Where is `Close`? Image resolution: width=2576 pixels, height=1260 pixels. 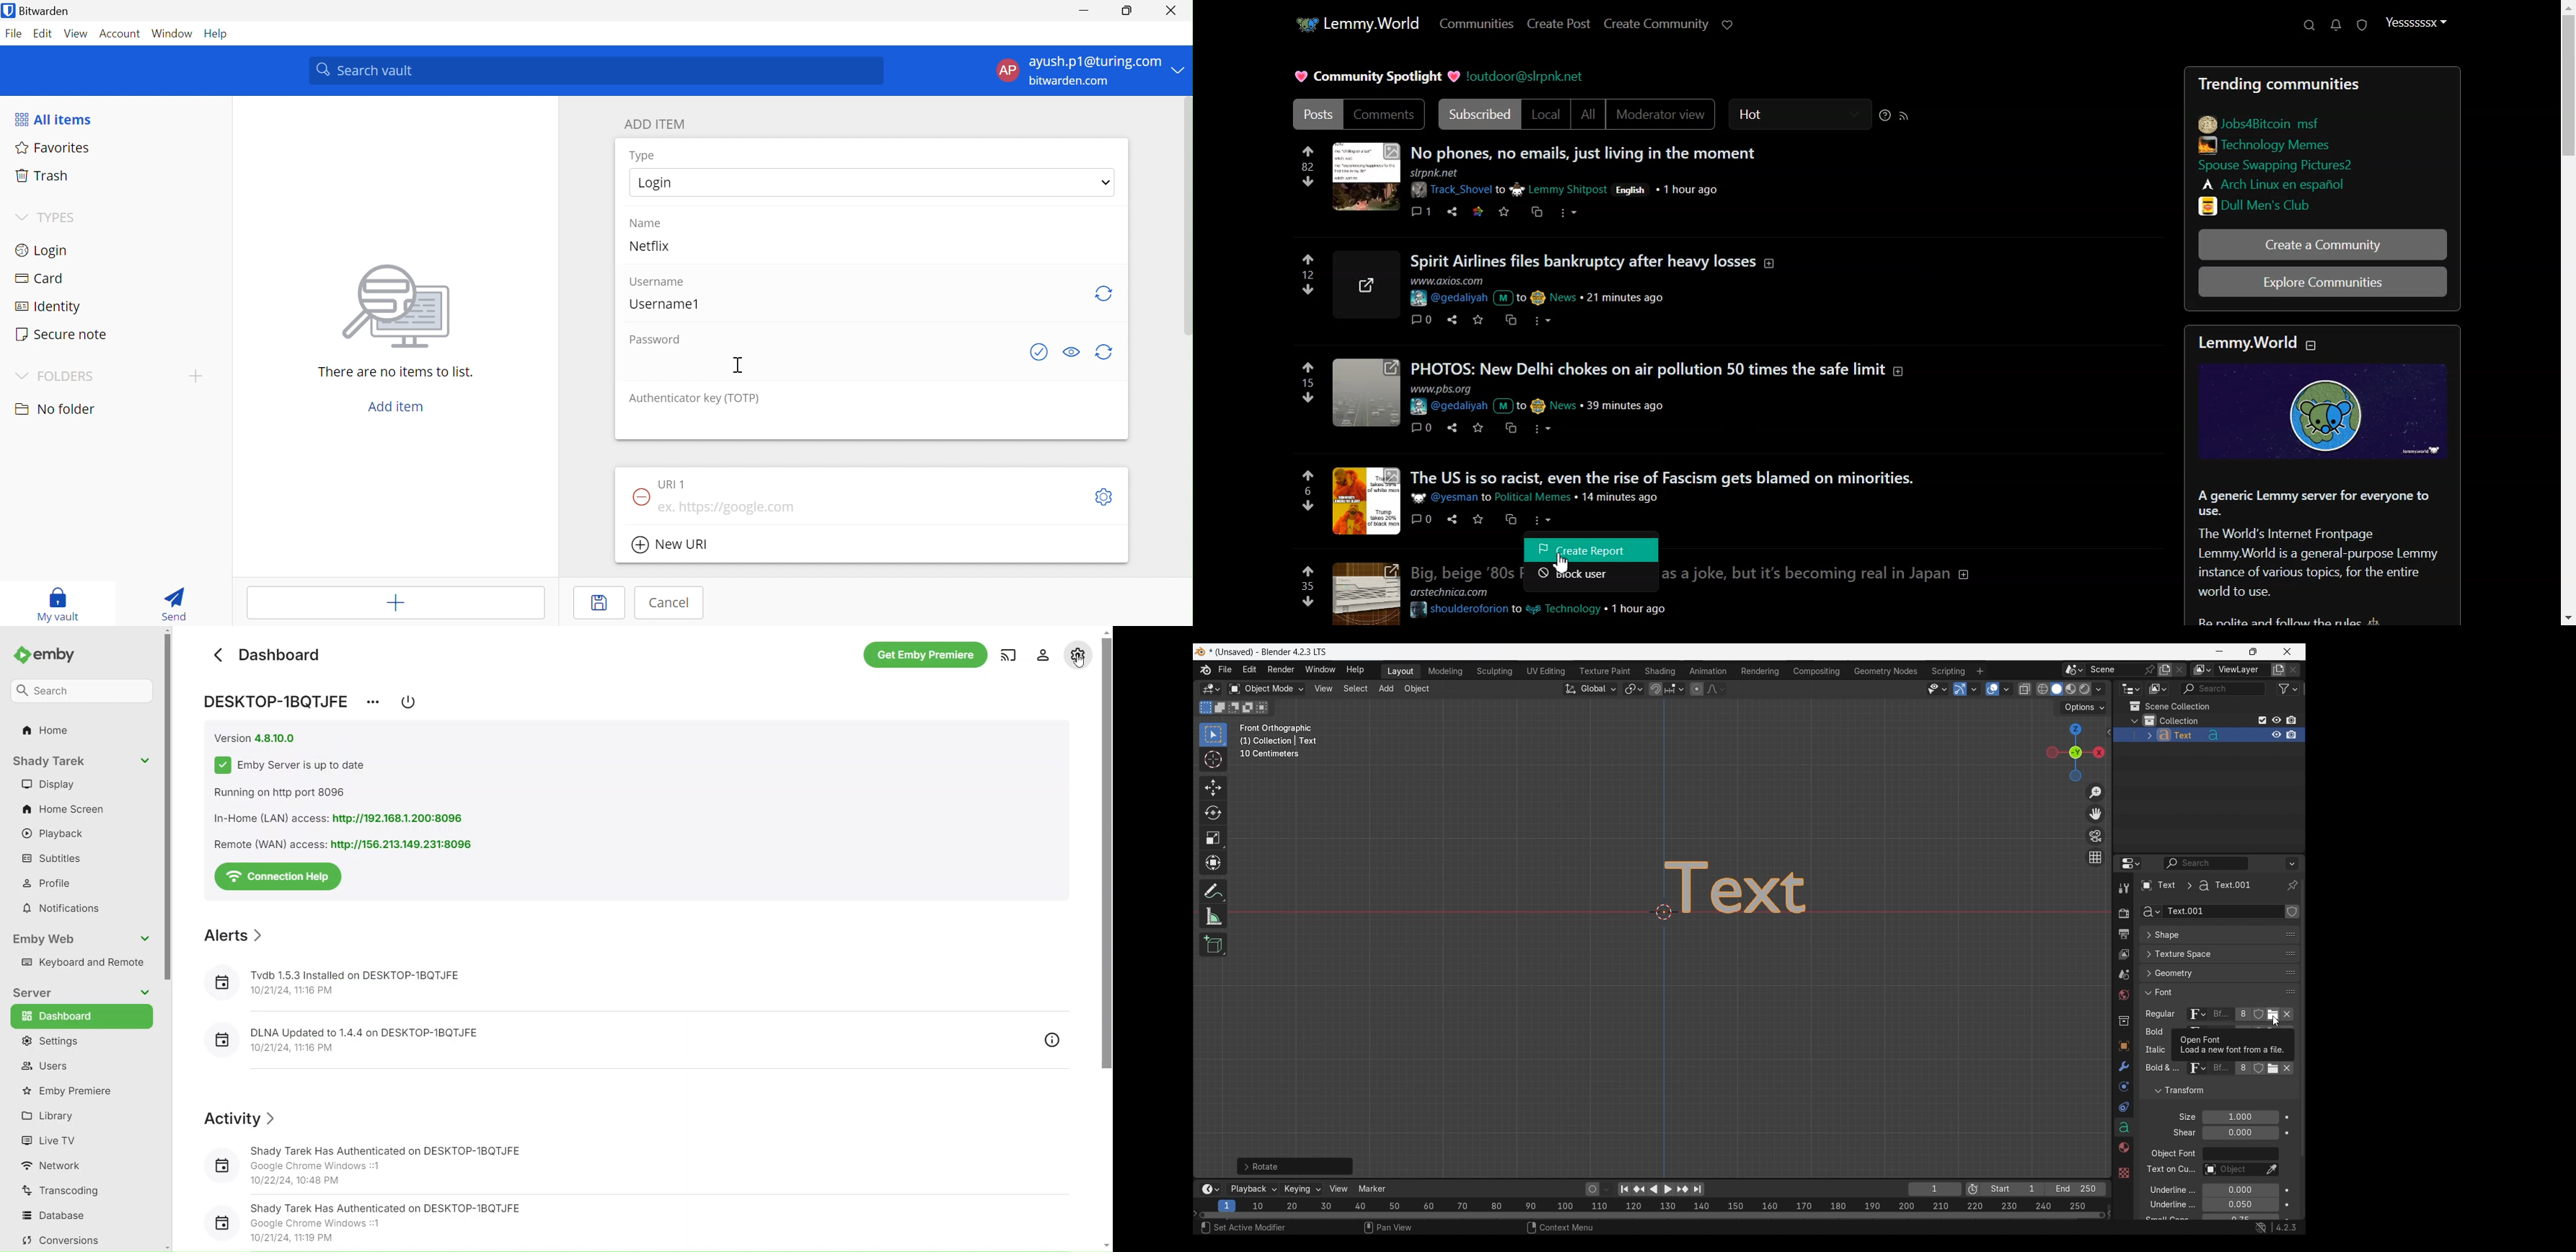 Close is located at coordinates (1171, 11).